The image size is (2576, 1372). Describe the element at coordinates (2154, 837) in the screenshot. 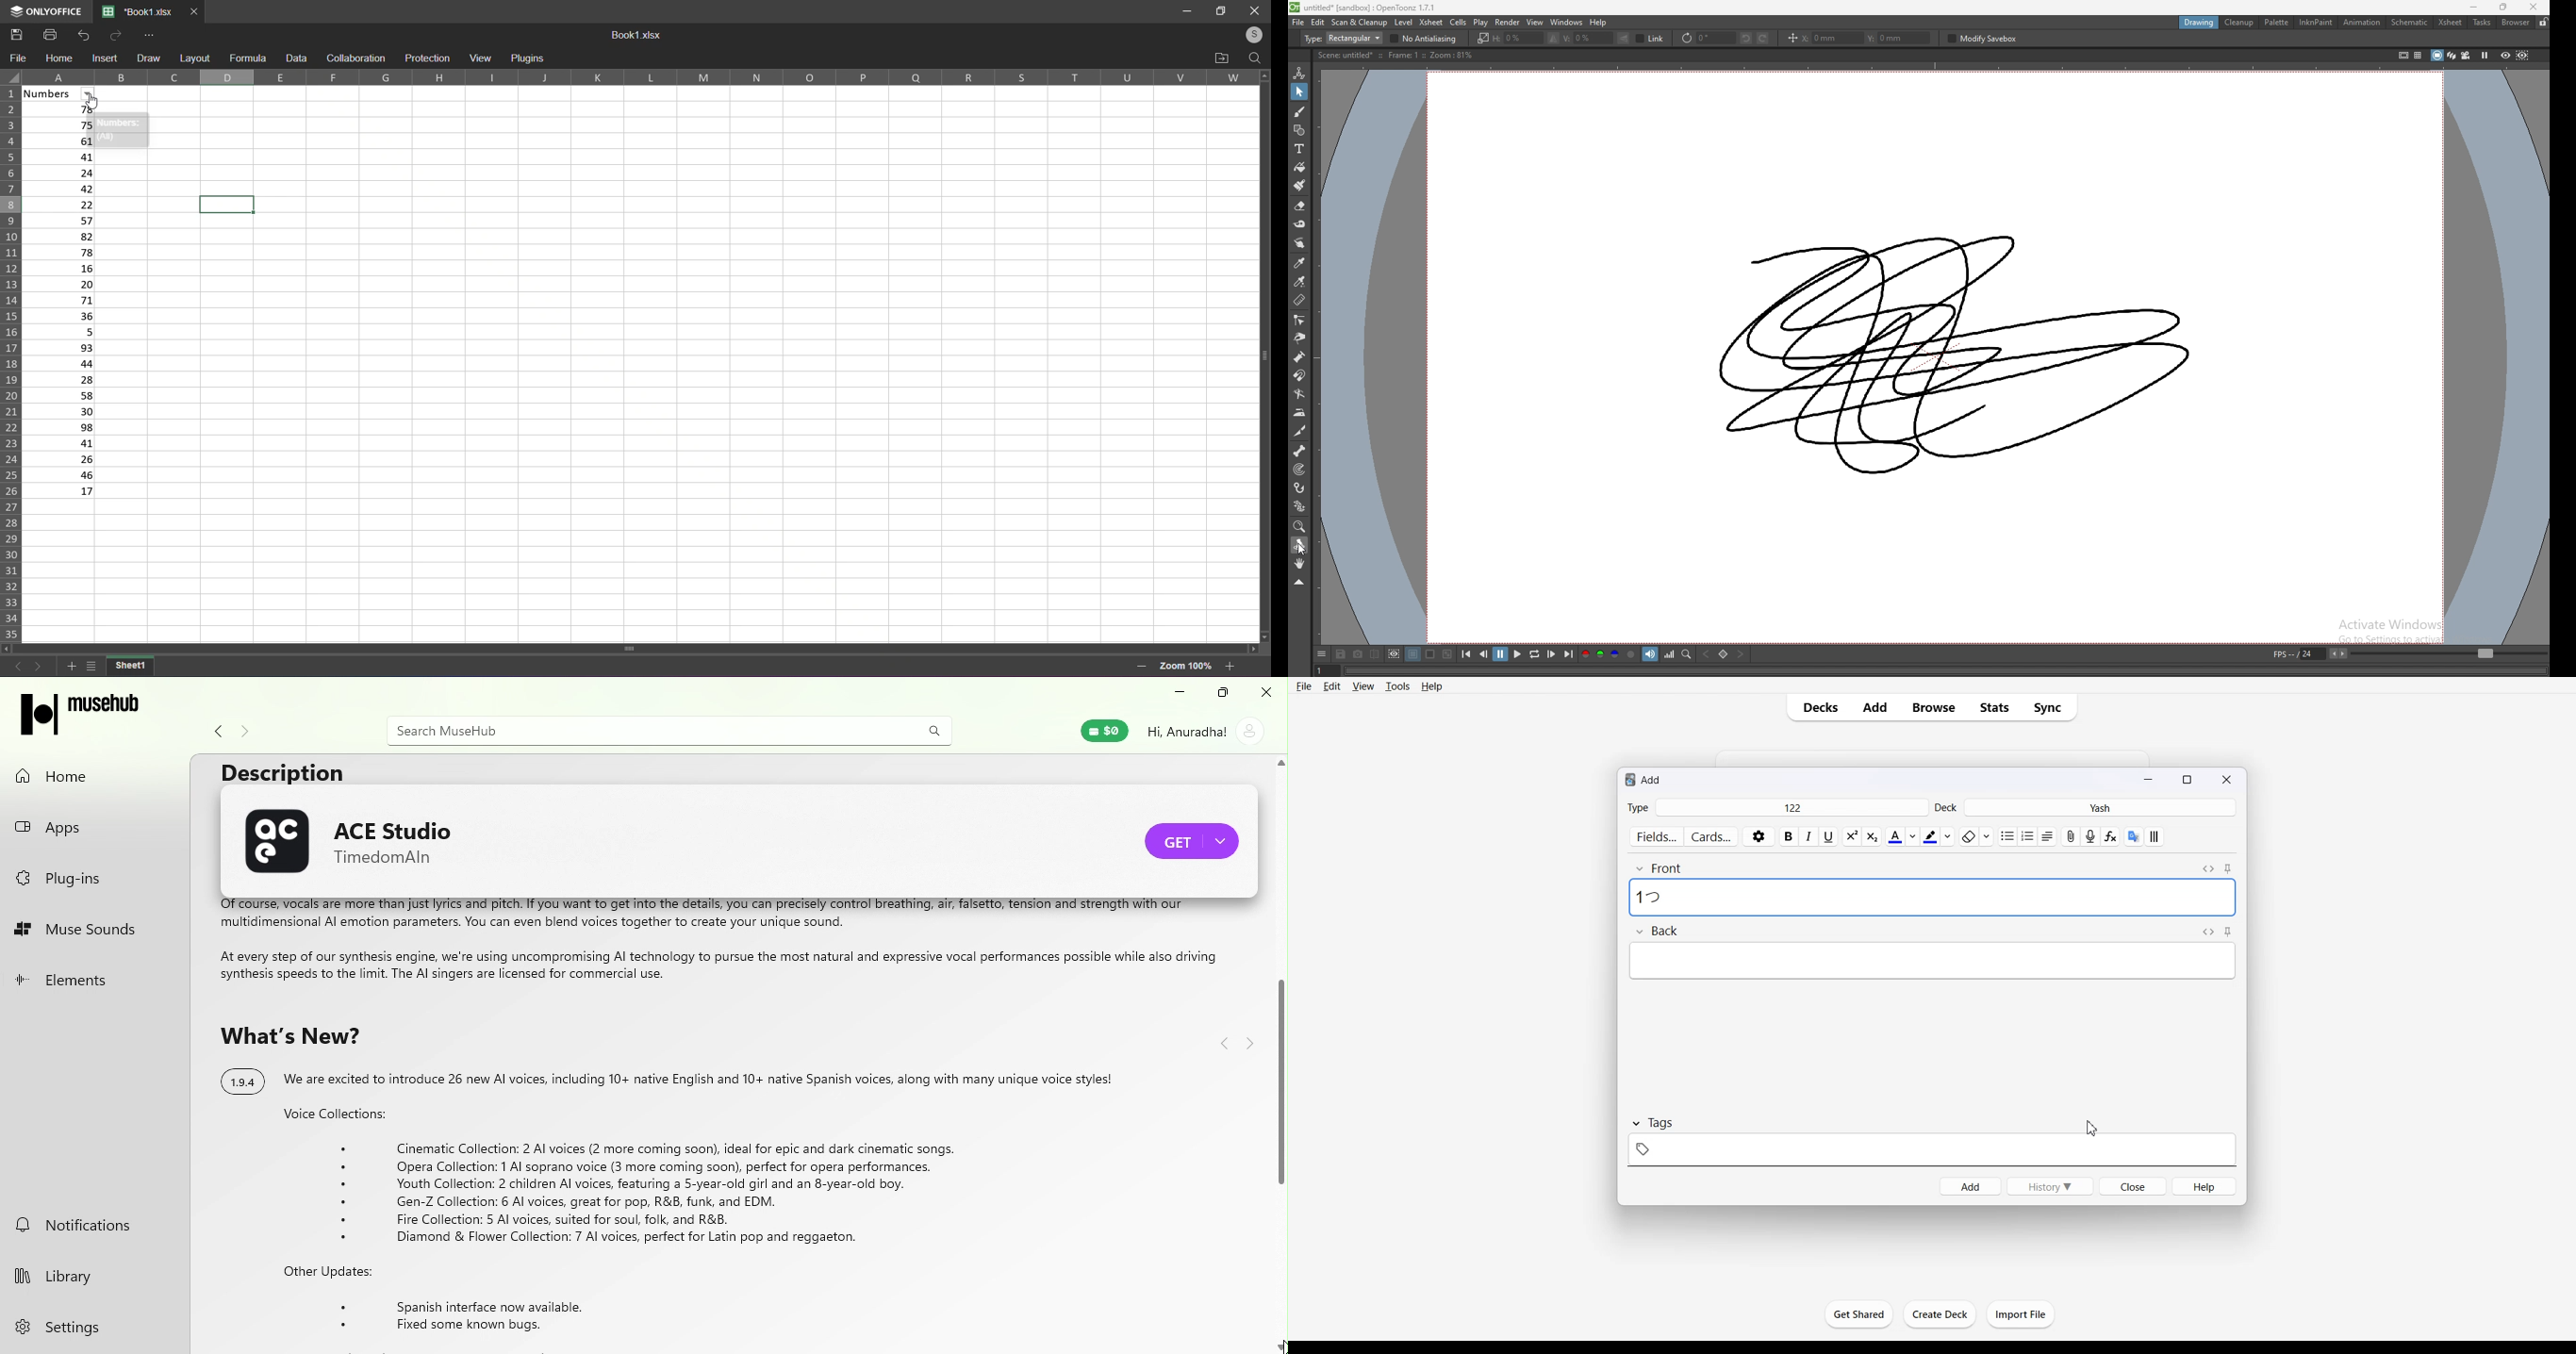

I see `Apply custom style` at that location.